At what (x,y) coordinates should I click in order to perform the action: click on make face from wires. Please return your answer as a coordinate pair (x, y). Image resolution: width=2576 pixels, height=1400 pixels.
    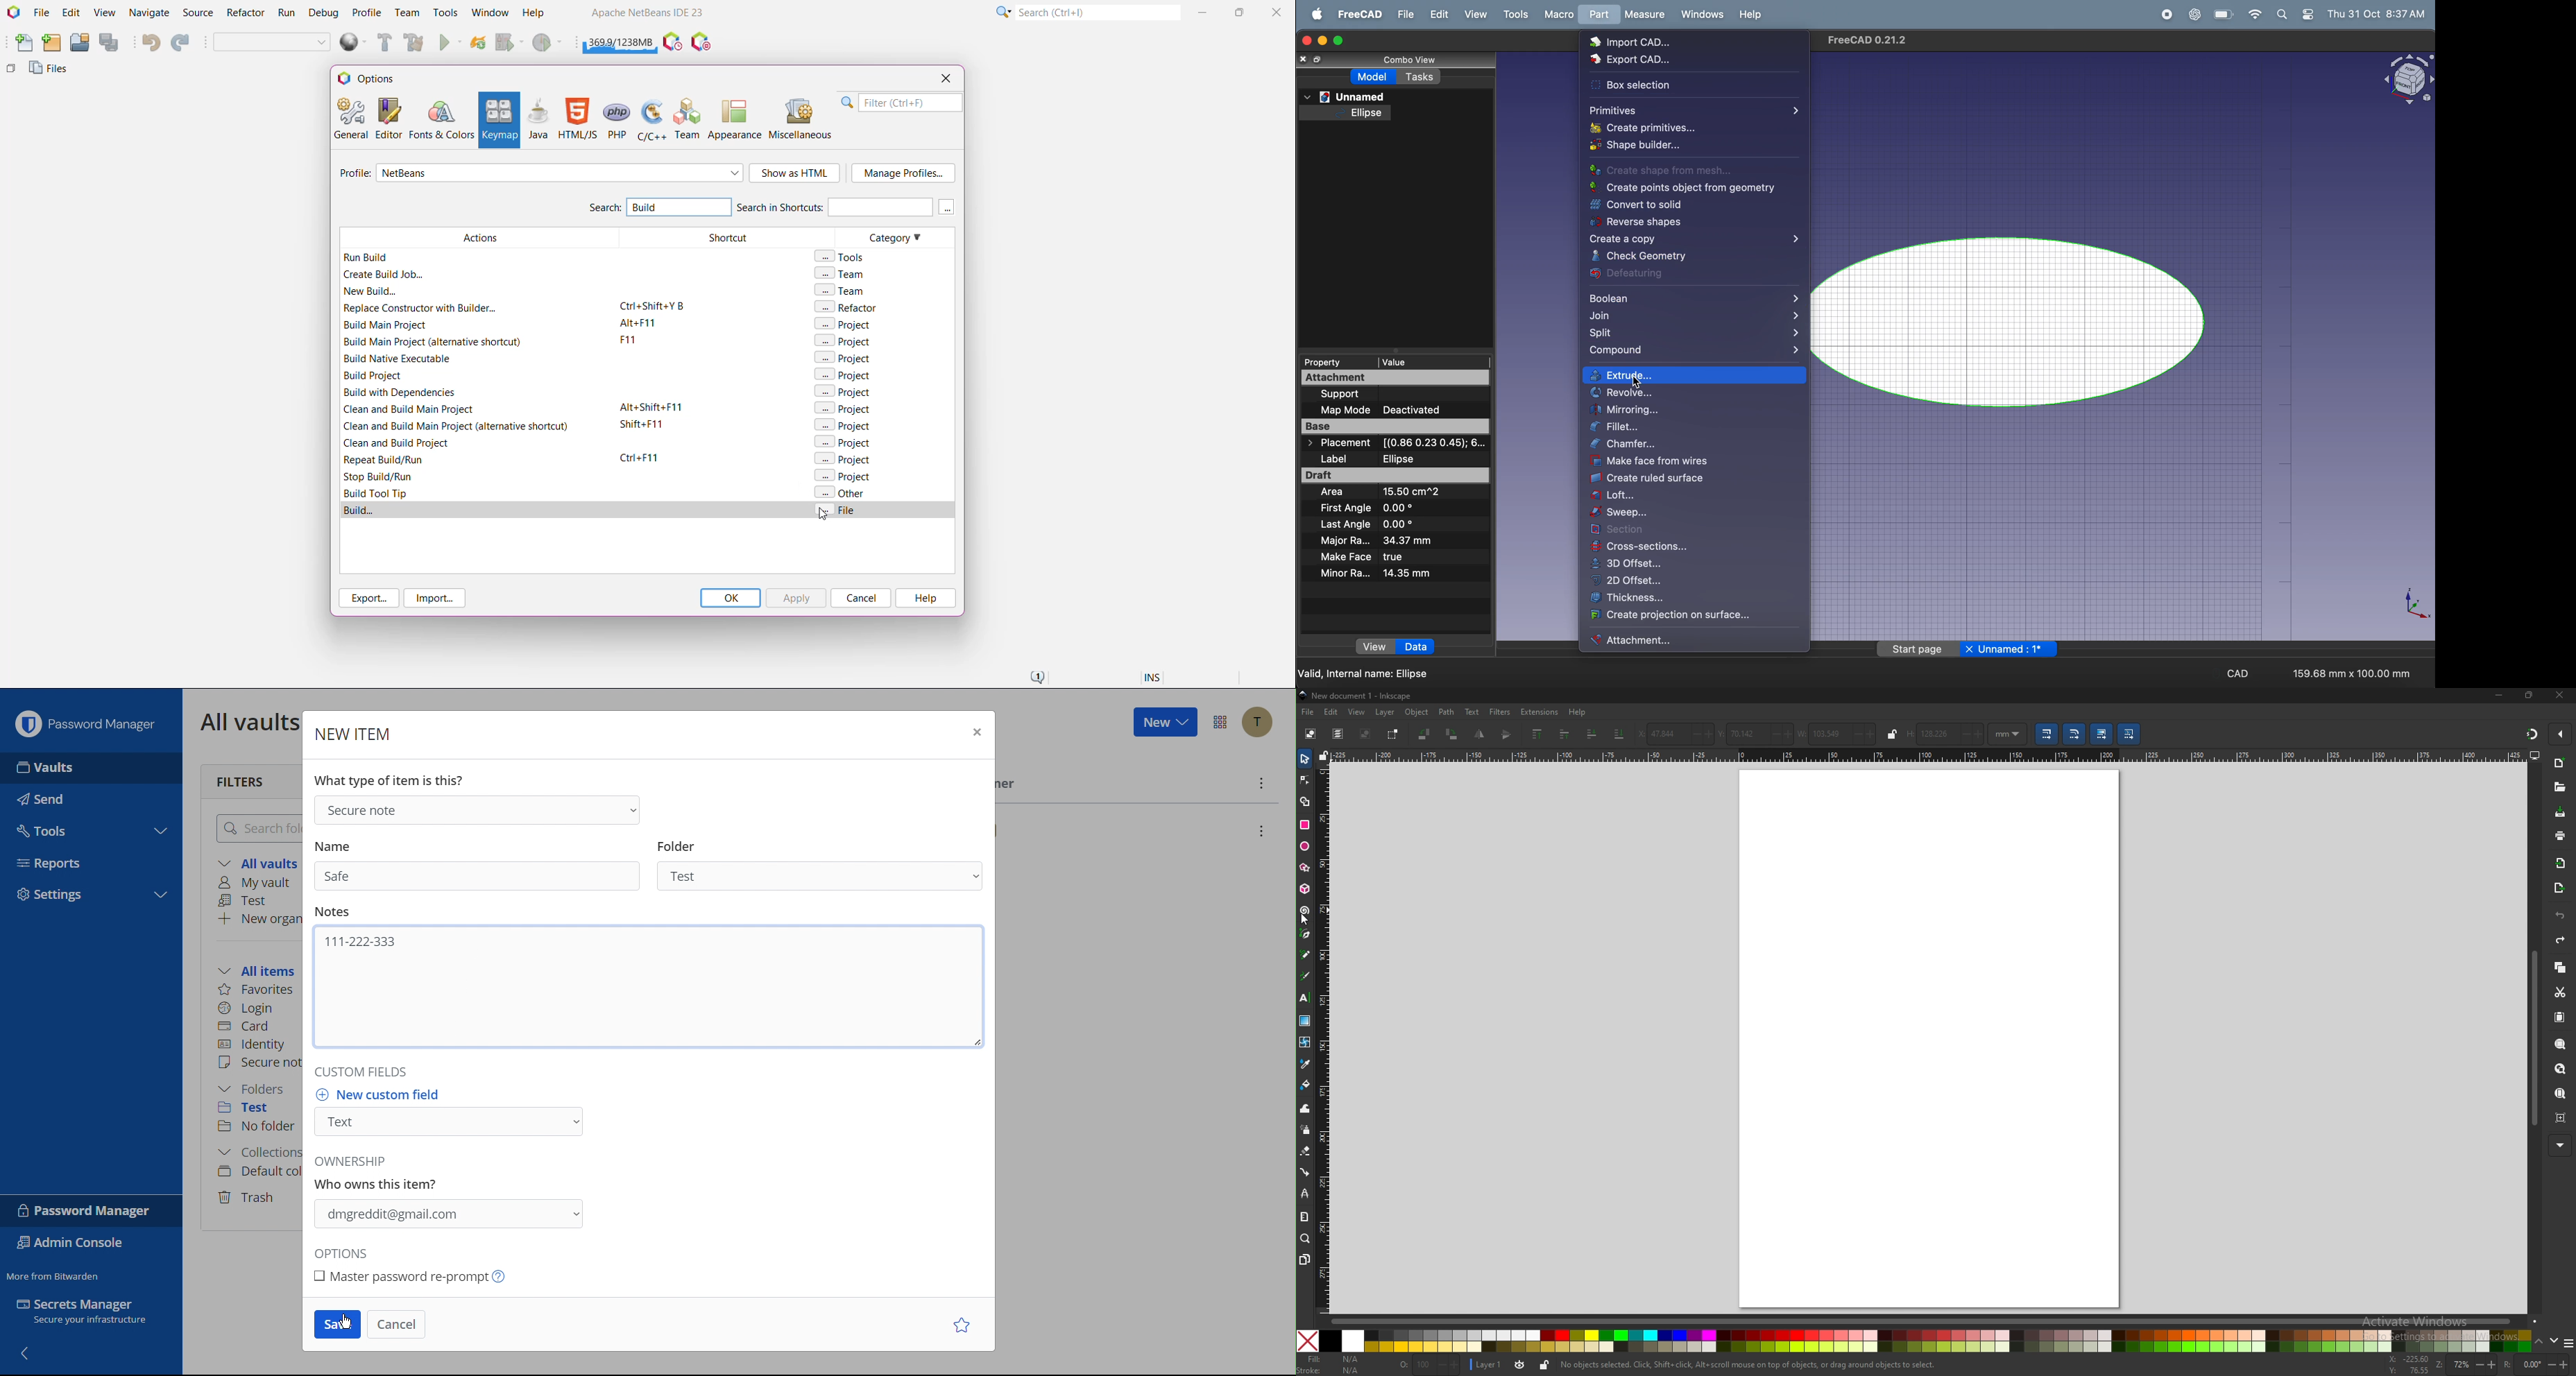
    Looking at the image, I should click on (1668, 462).